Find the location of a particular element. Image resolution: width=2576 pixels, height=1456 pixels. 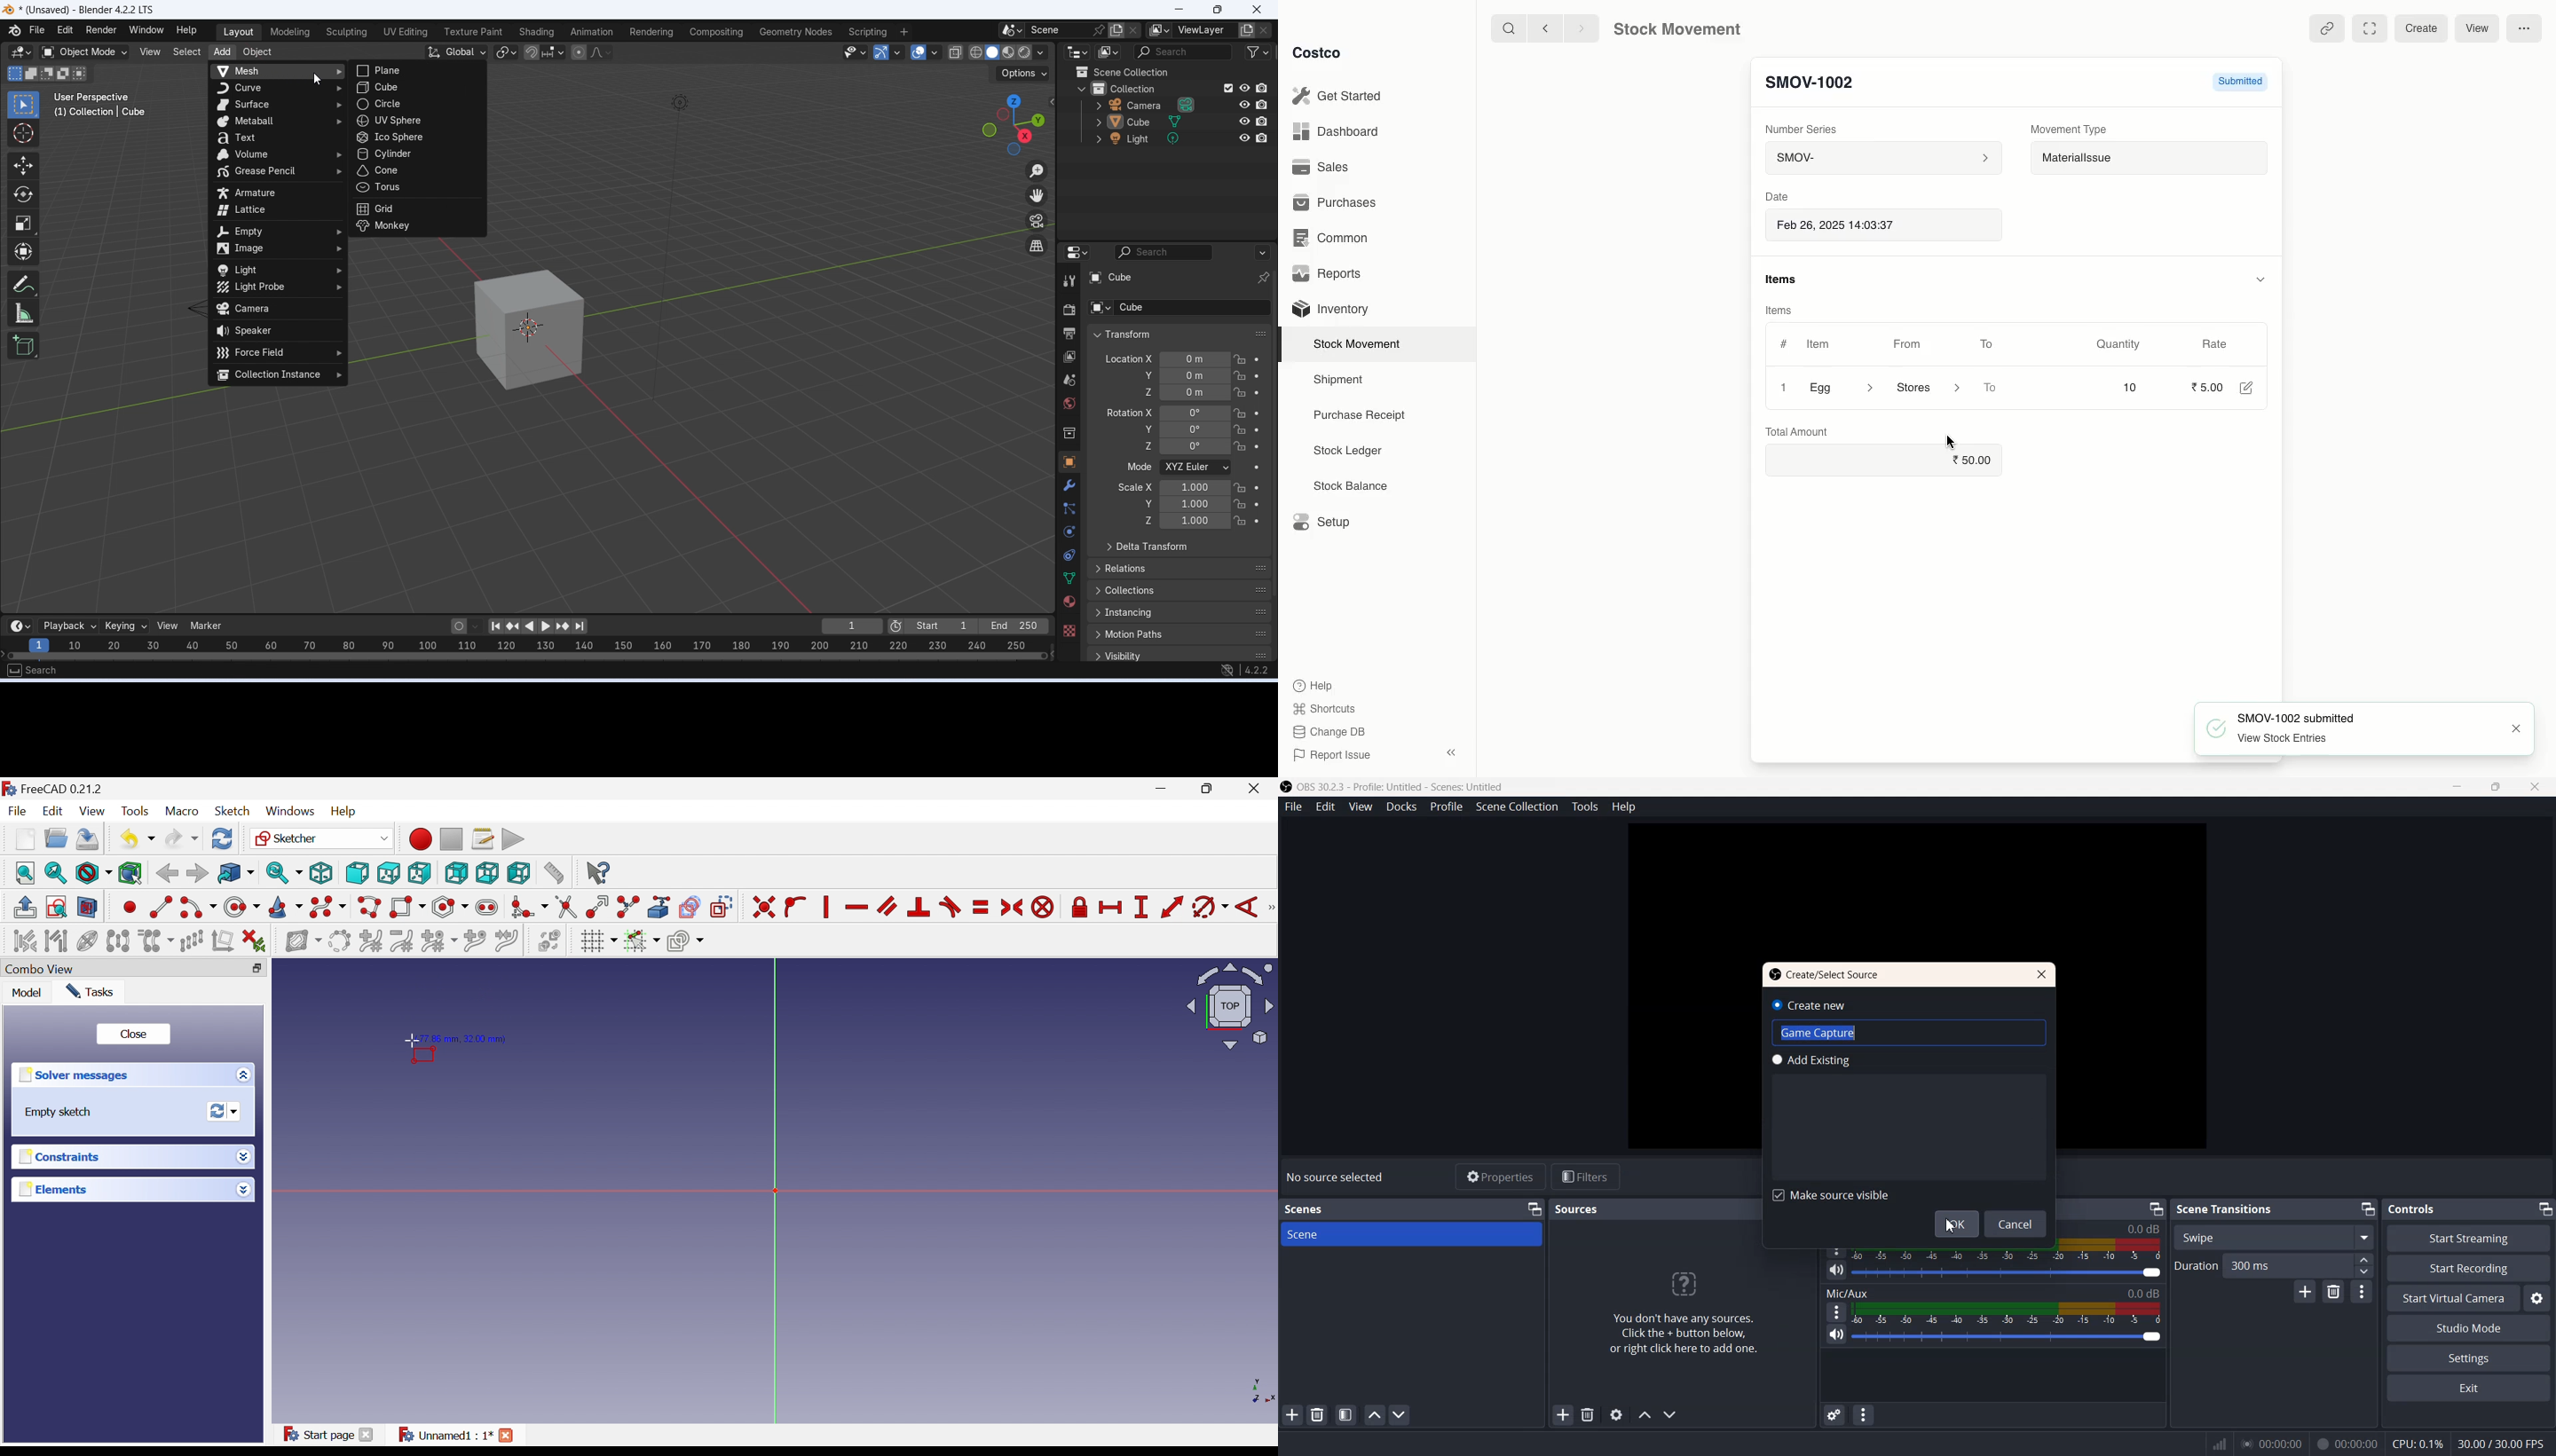

Increase B-spline degree is located at coordinates (370, 940).